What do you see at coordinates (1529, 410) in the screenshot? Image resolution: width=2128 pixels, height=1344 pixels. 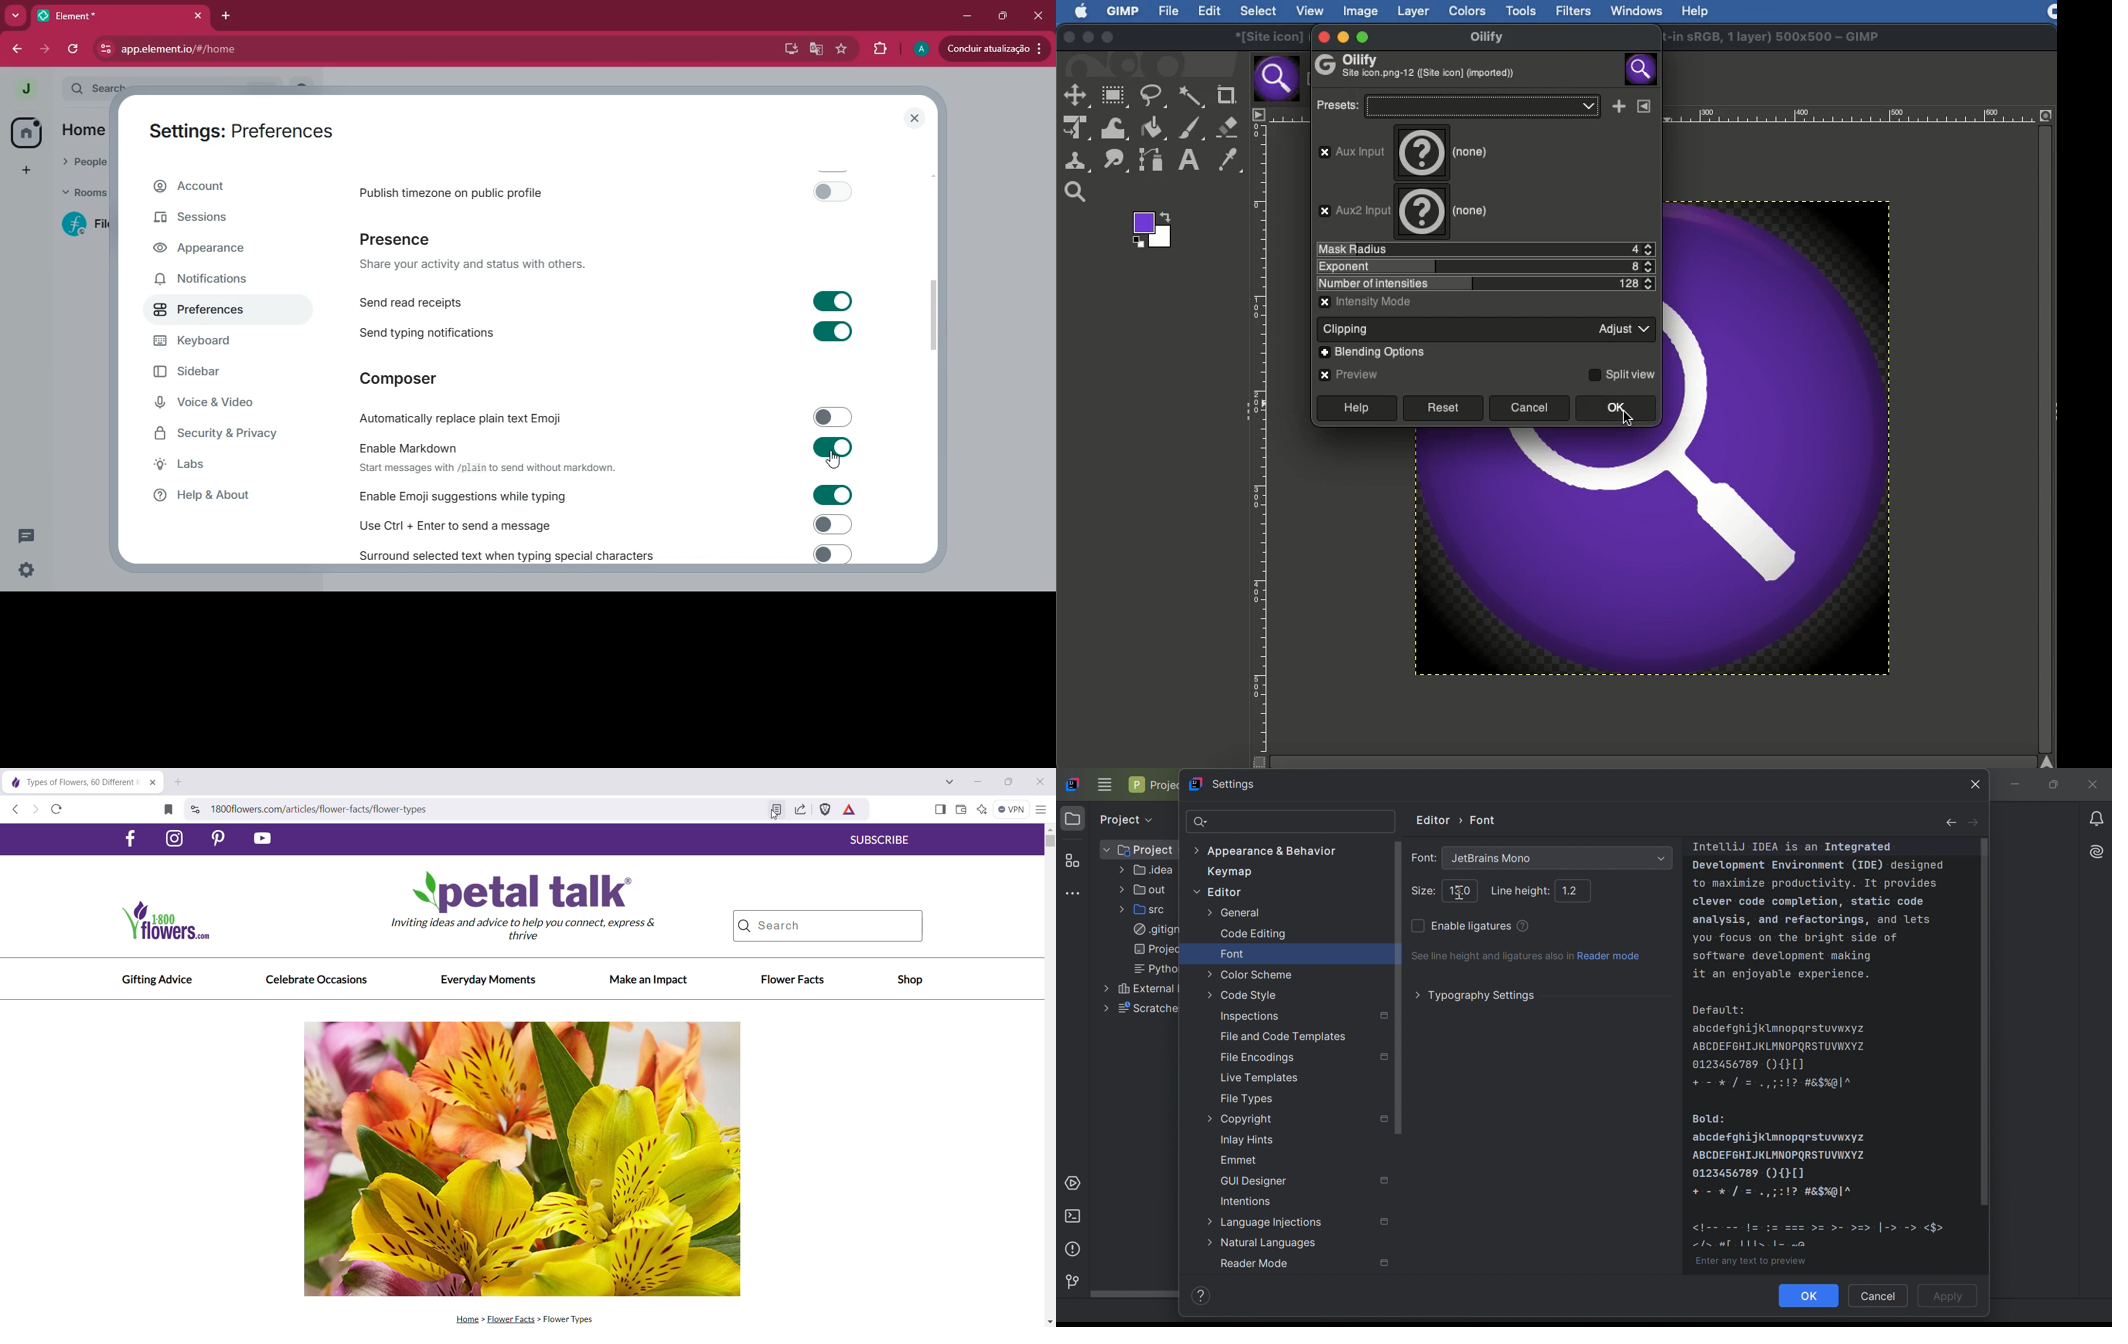 I see `Cancel` at bounding box center [1529, 410].